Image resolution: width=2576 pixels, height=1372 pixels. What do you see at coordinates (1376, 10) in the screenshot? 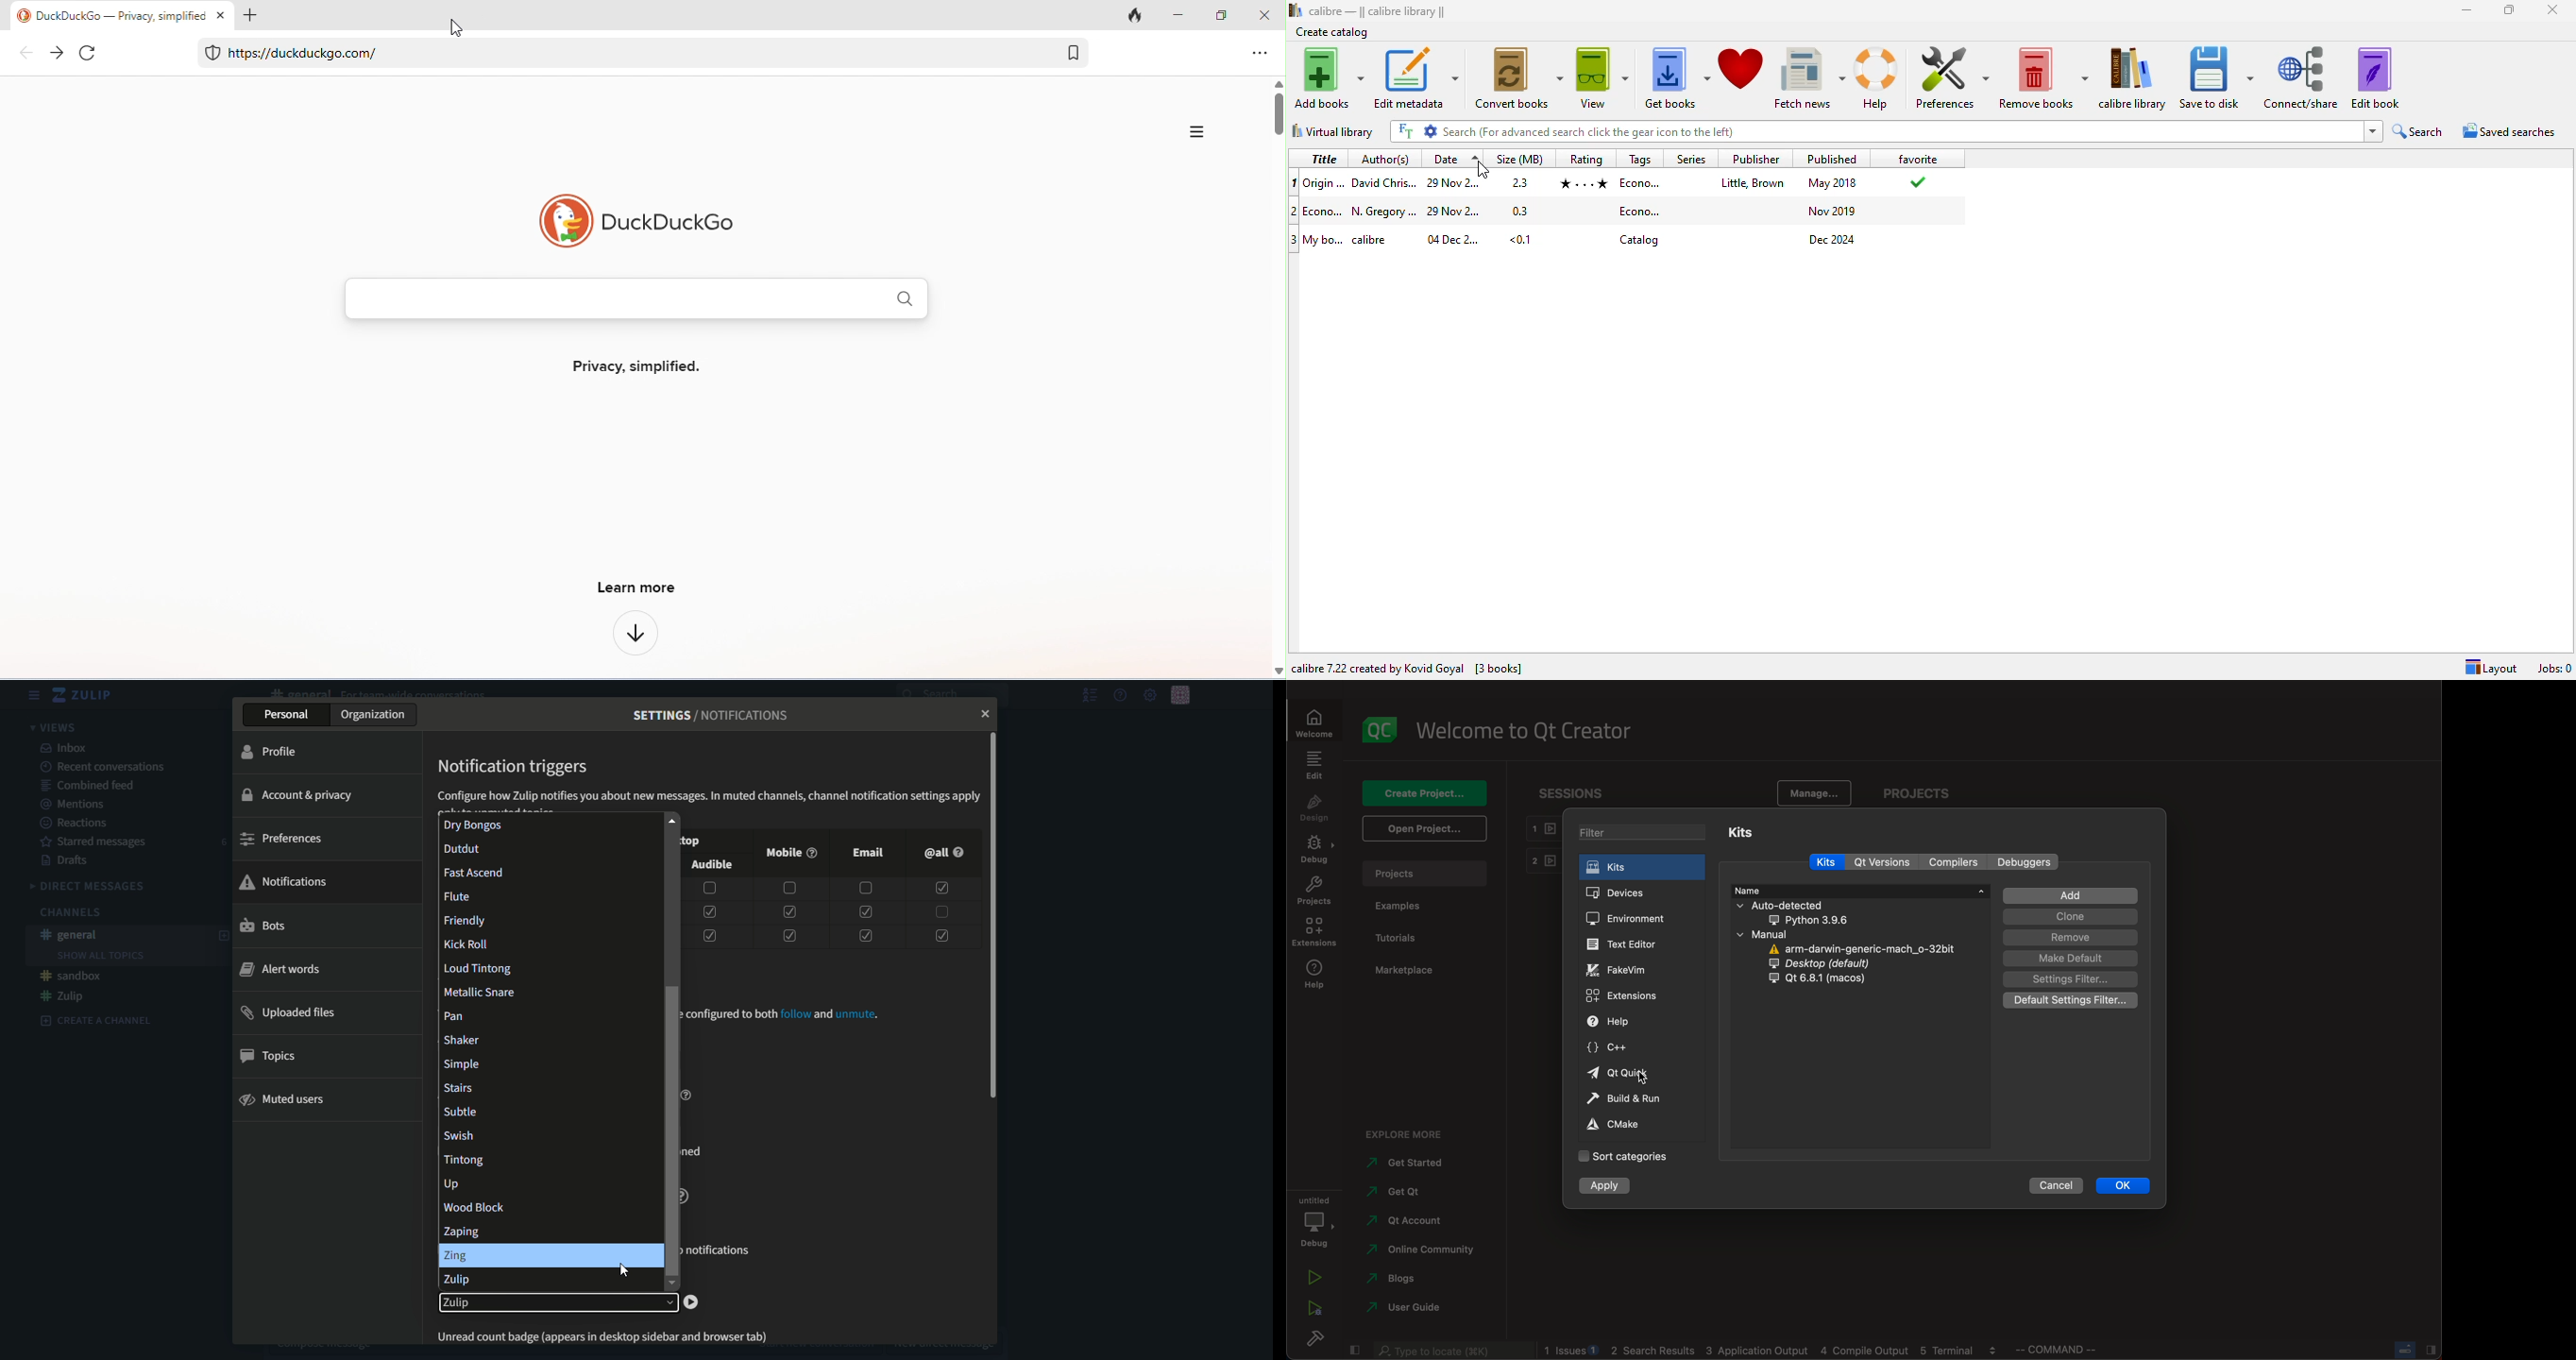
I see `calibre library` at bounding box center [1376, 10].